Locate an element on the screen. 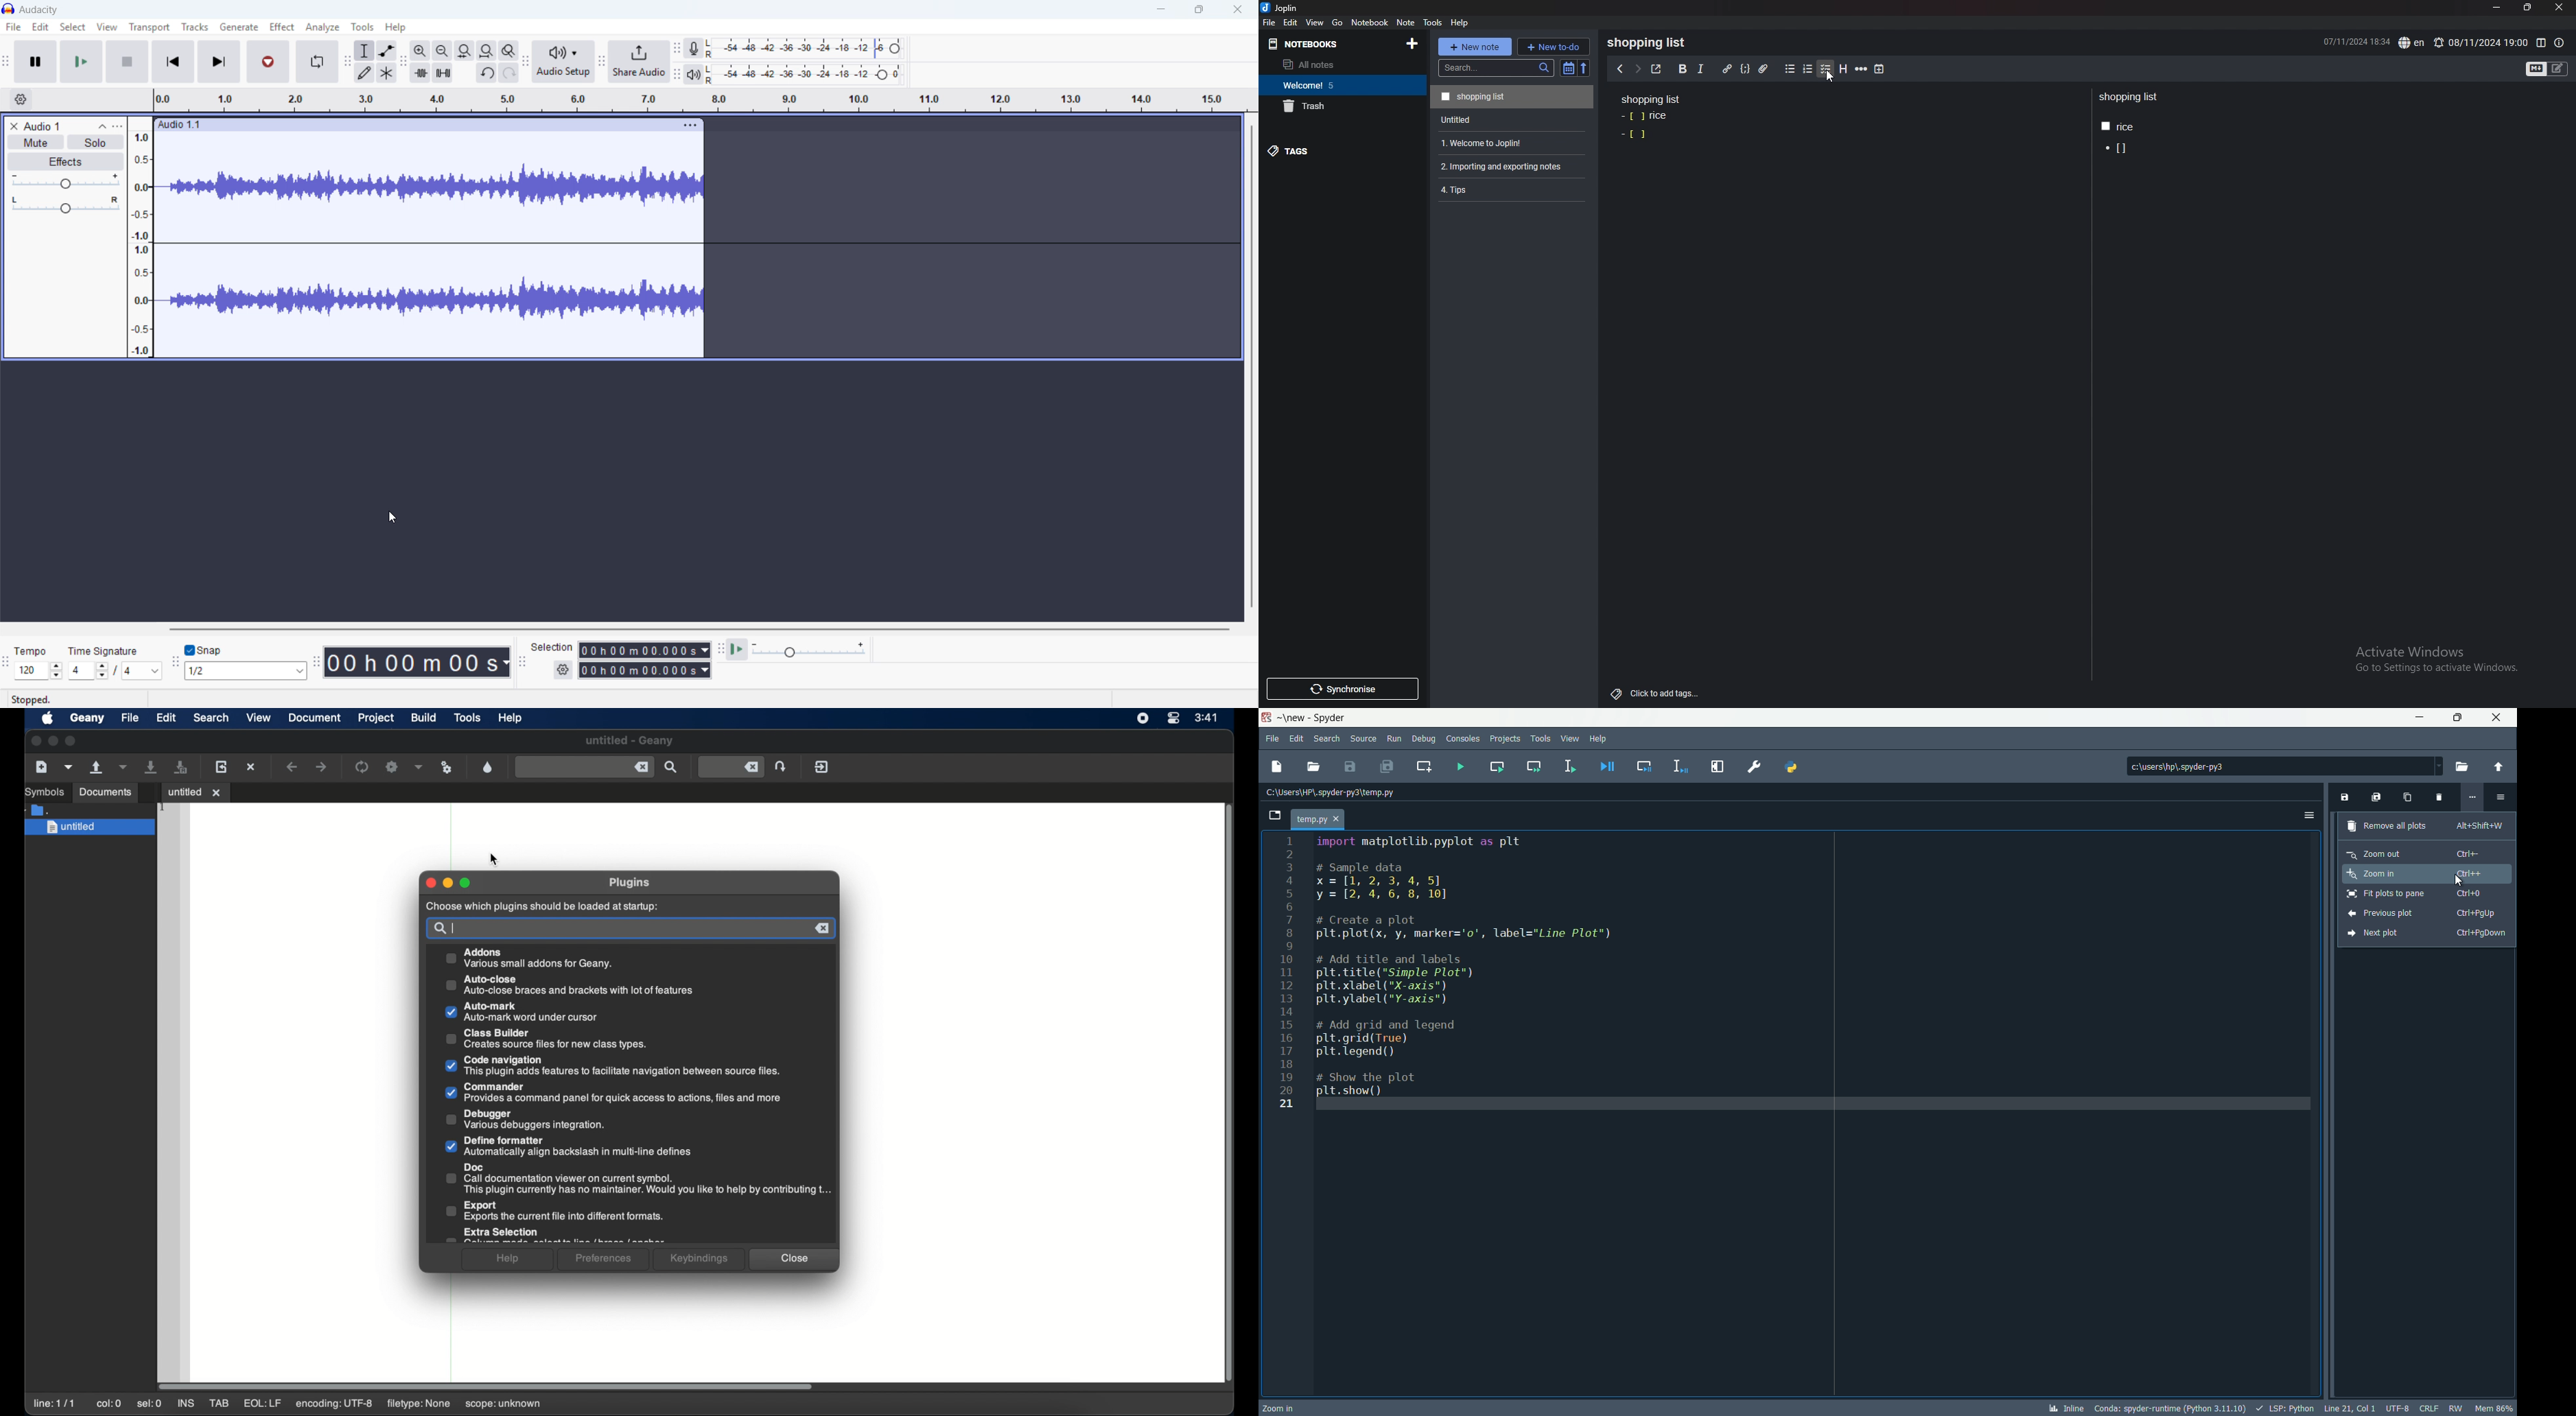  run current cell and go to the next one is located at coordinates (1532, 767).